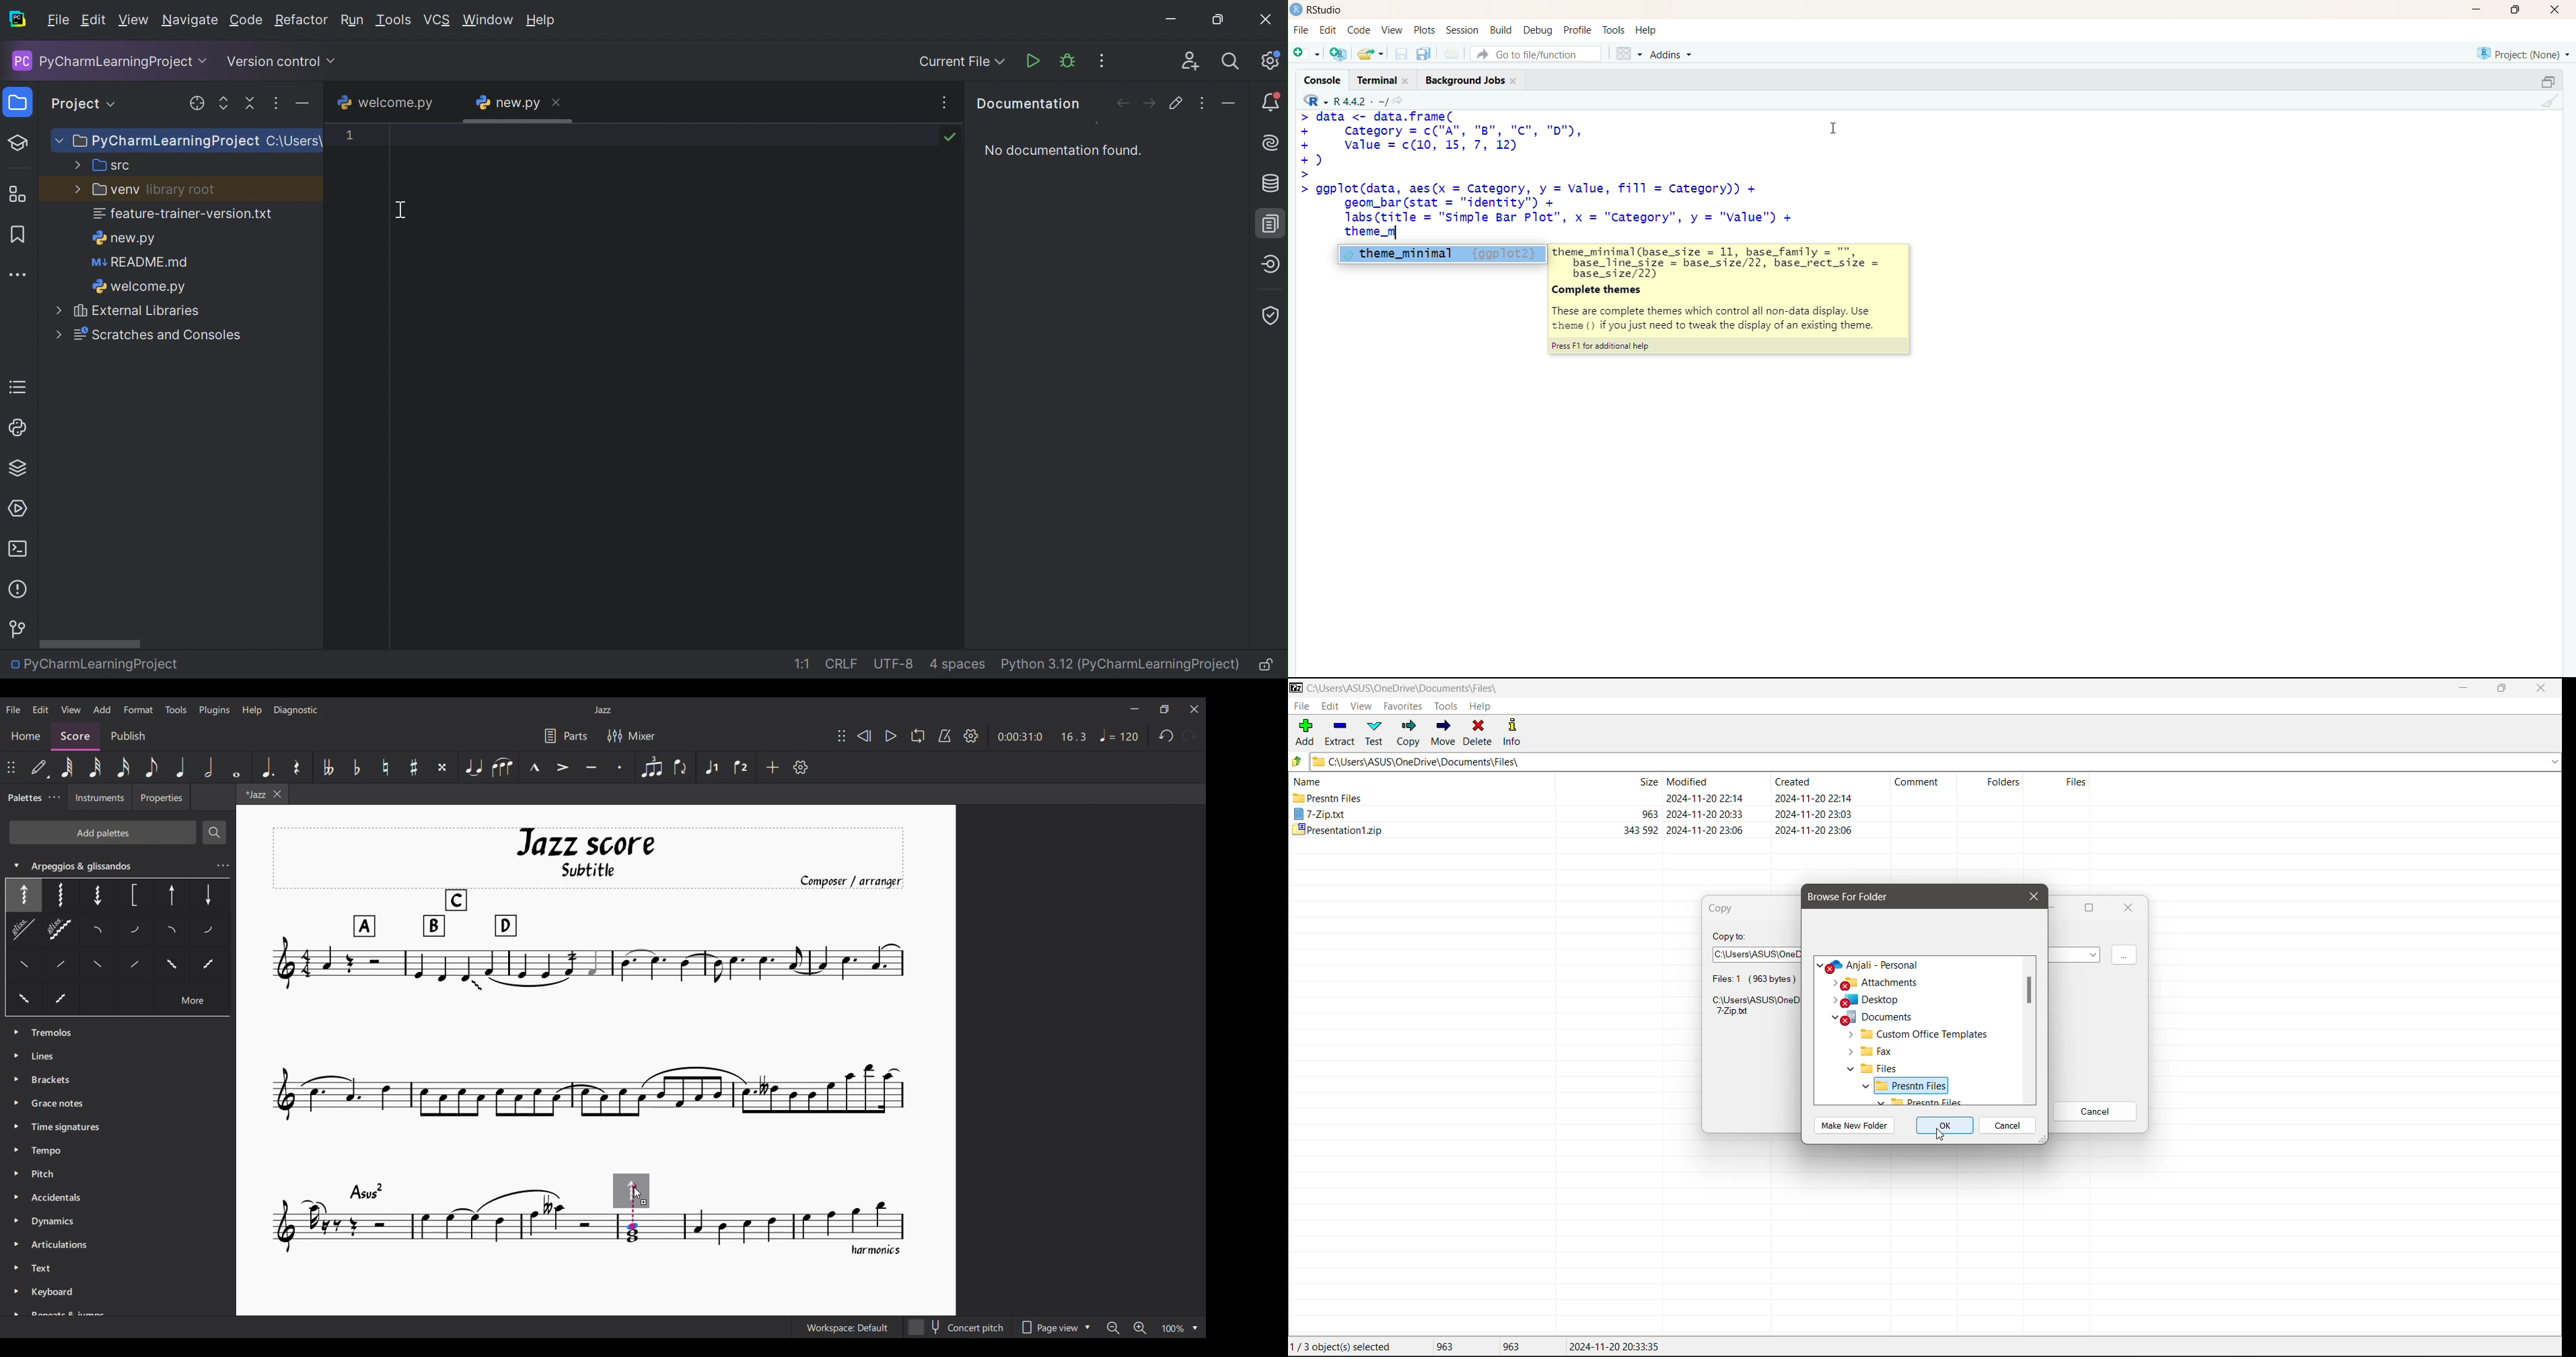 The height and width of the screenshot is (1372, 2576). What do you see at coordinates (63, 1246) in the screenshot?
I see `Articulation` at bounding box center [63, 1246].